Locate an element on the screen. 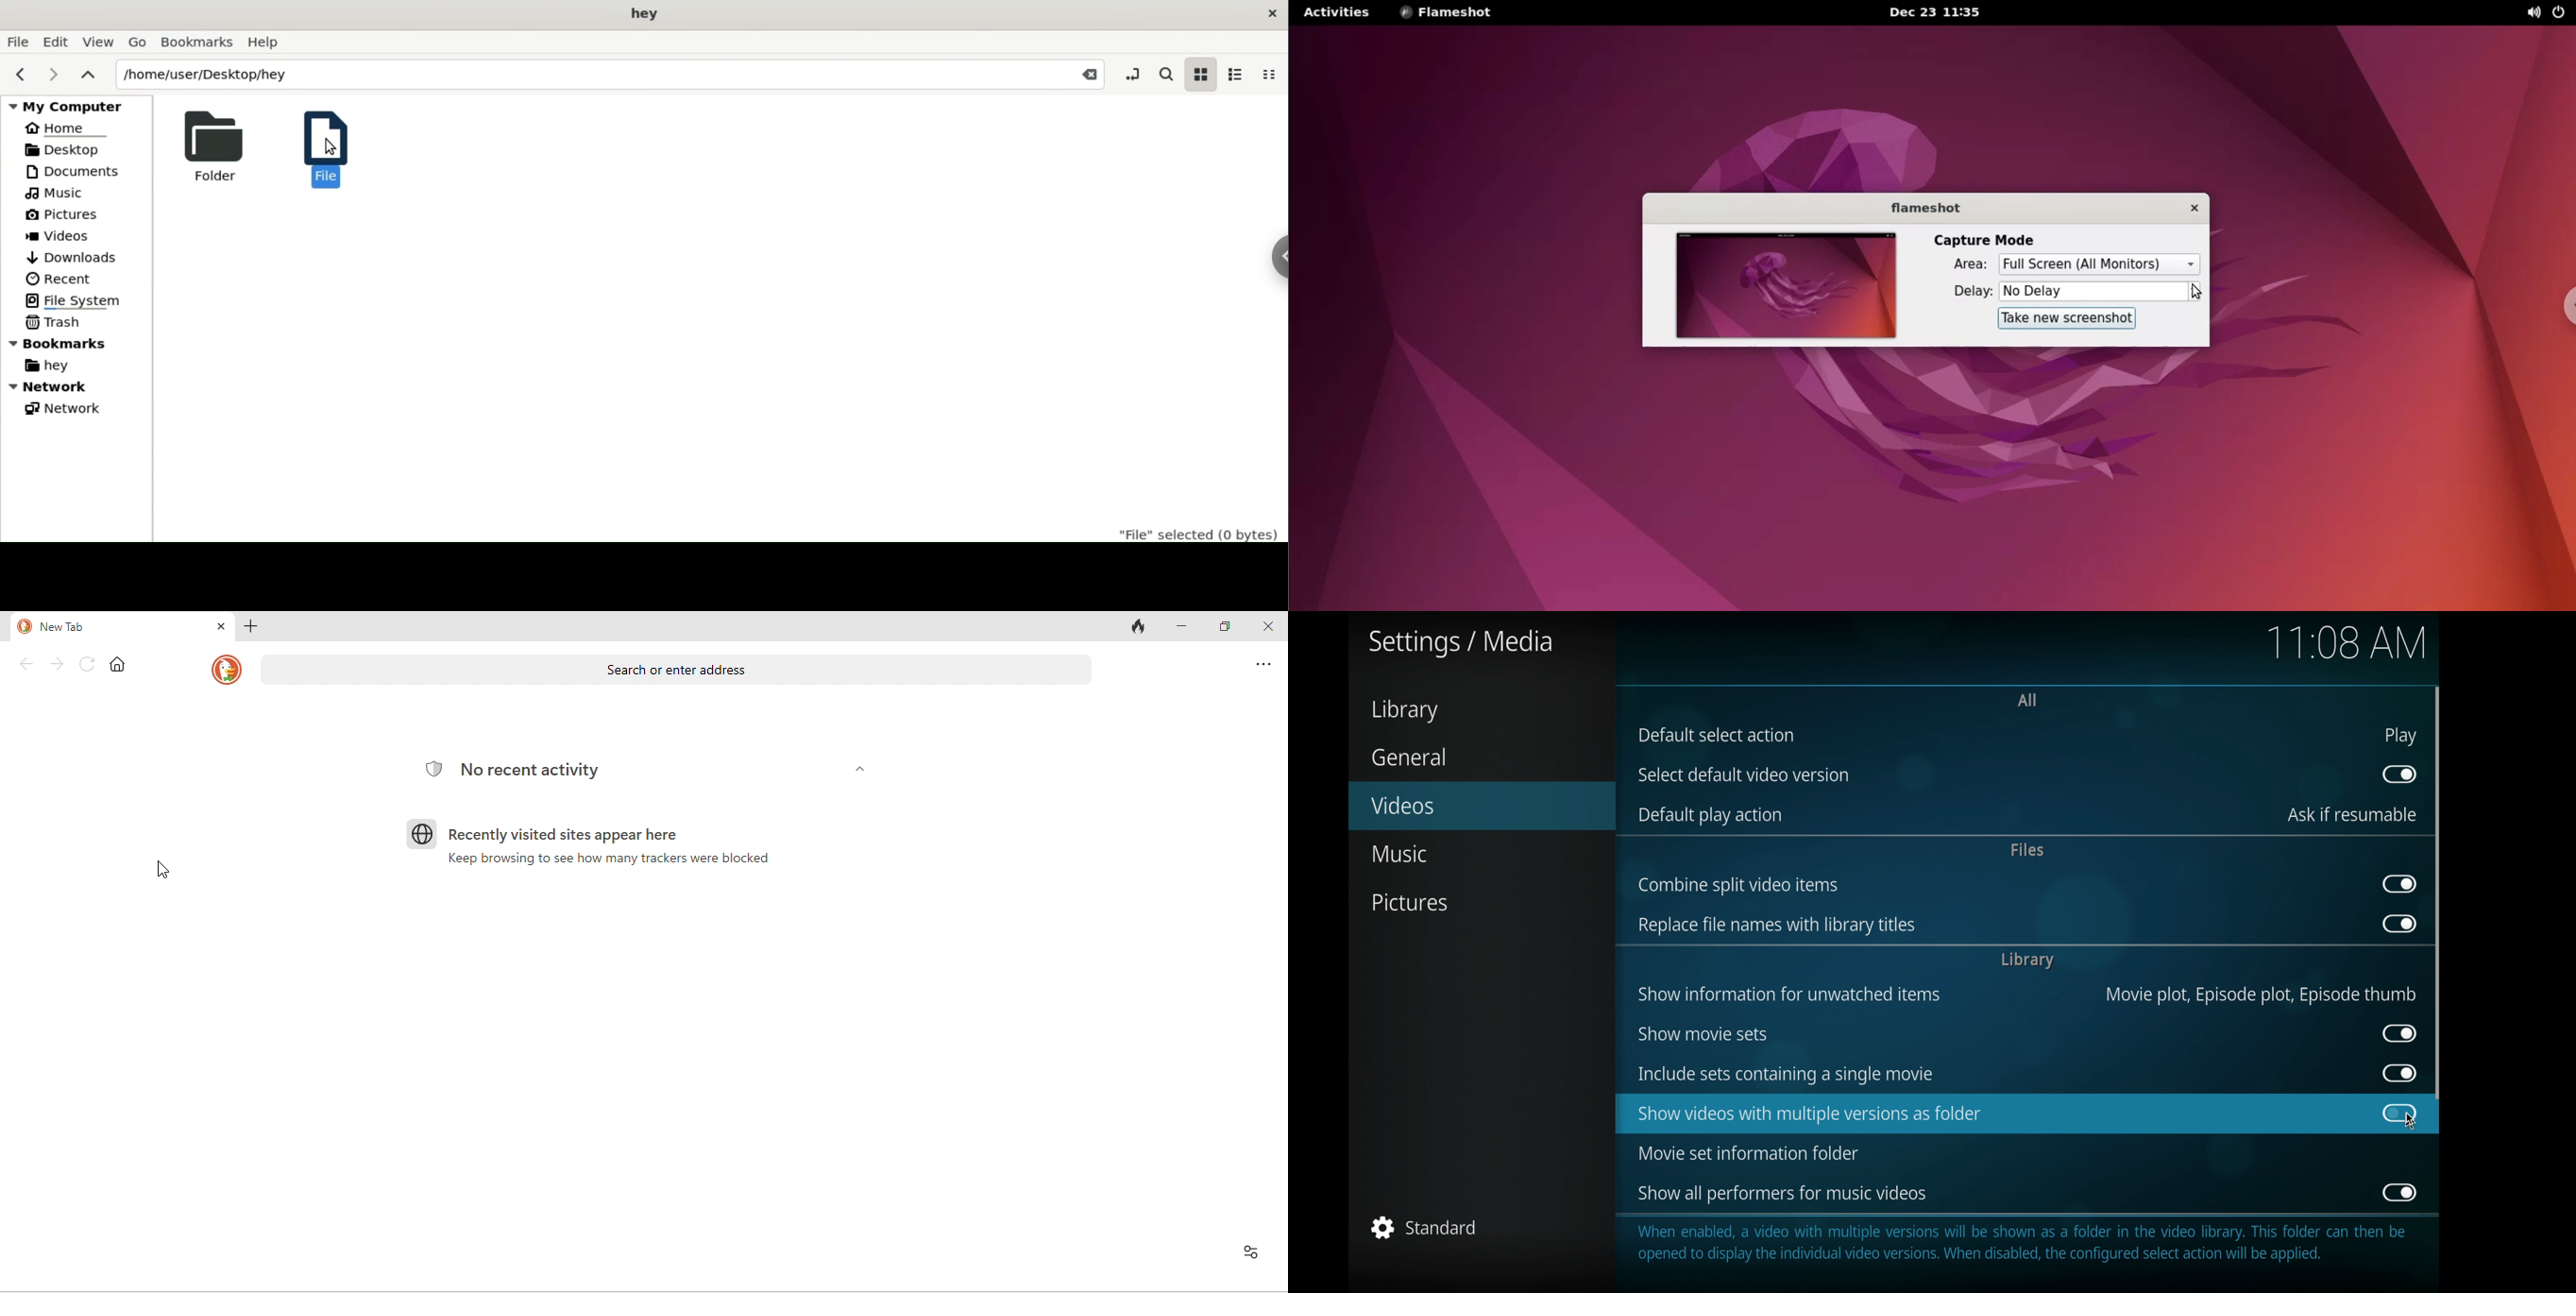 The height and width of the screenshot is (1316, 2576).  more options is located at coordinates (1264, 664).